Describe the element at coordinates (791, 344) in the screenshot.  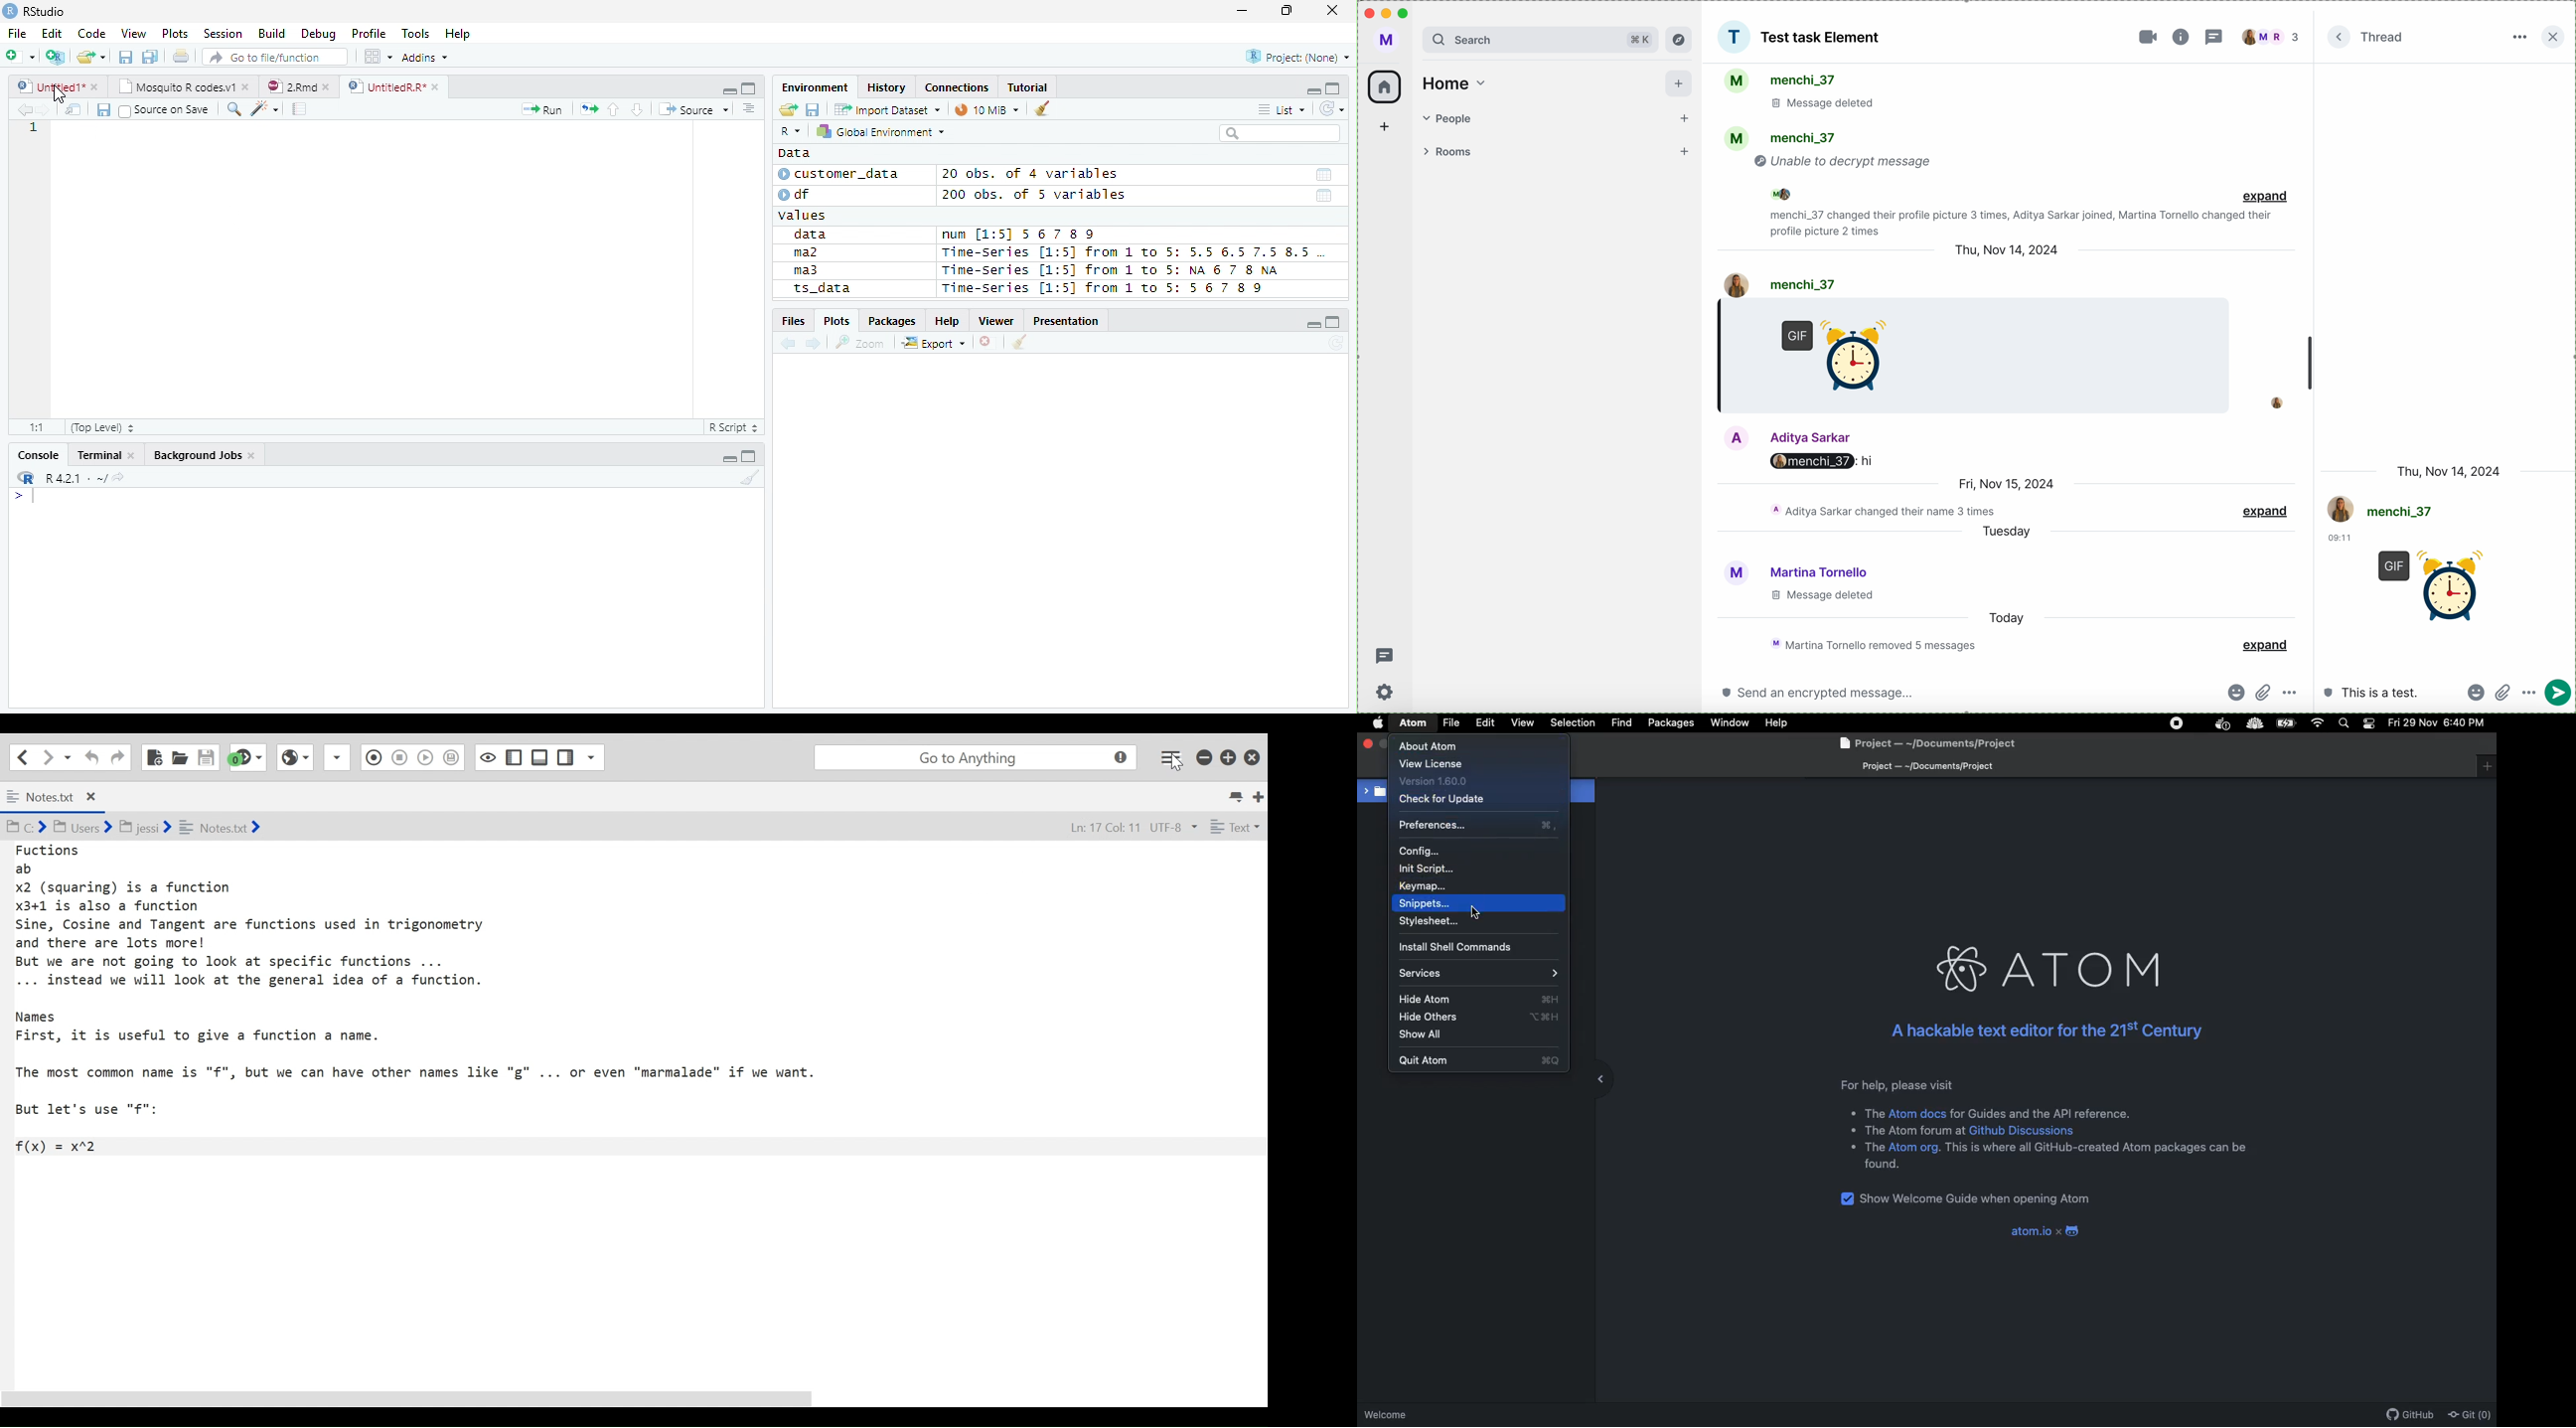
I see `Previous` at that location.